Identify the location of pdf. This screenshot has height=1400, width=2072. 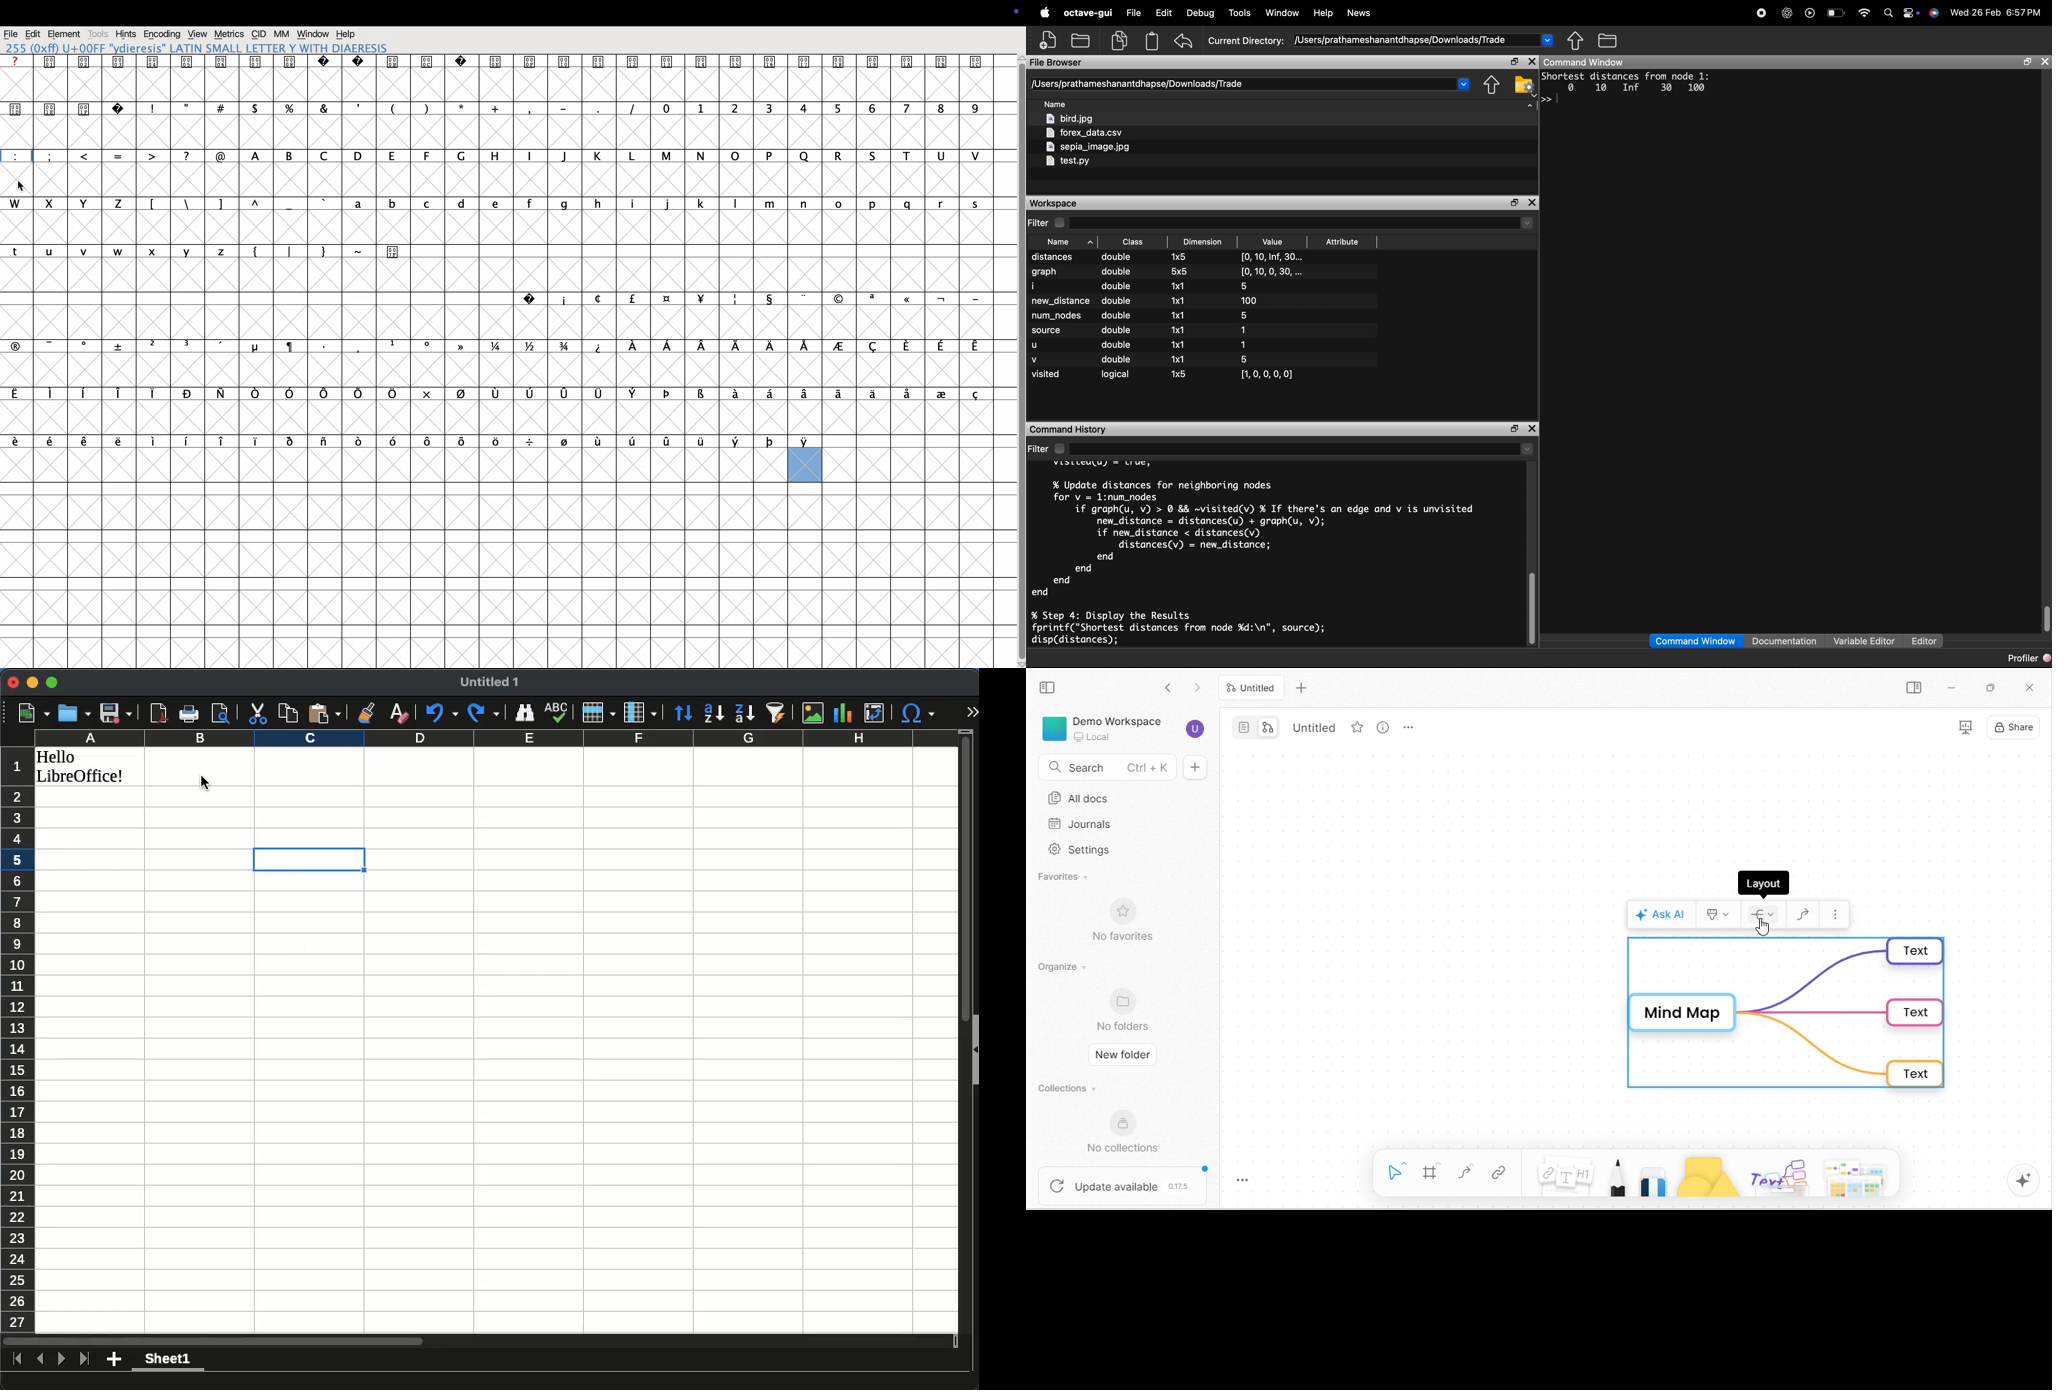
(158, 713).